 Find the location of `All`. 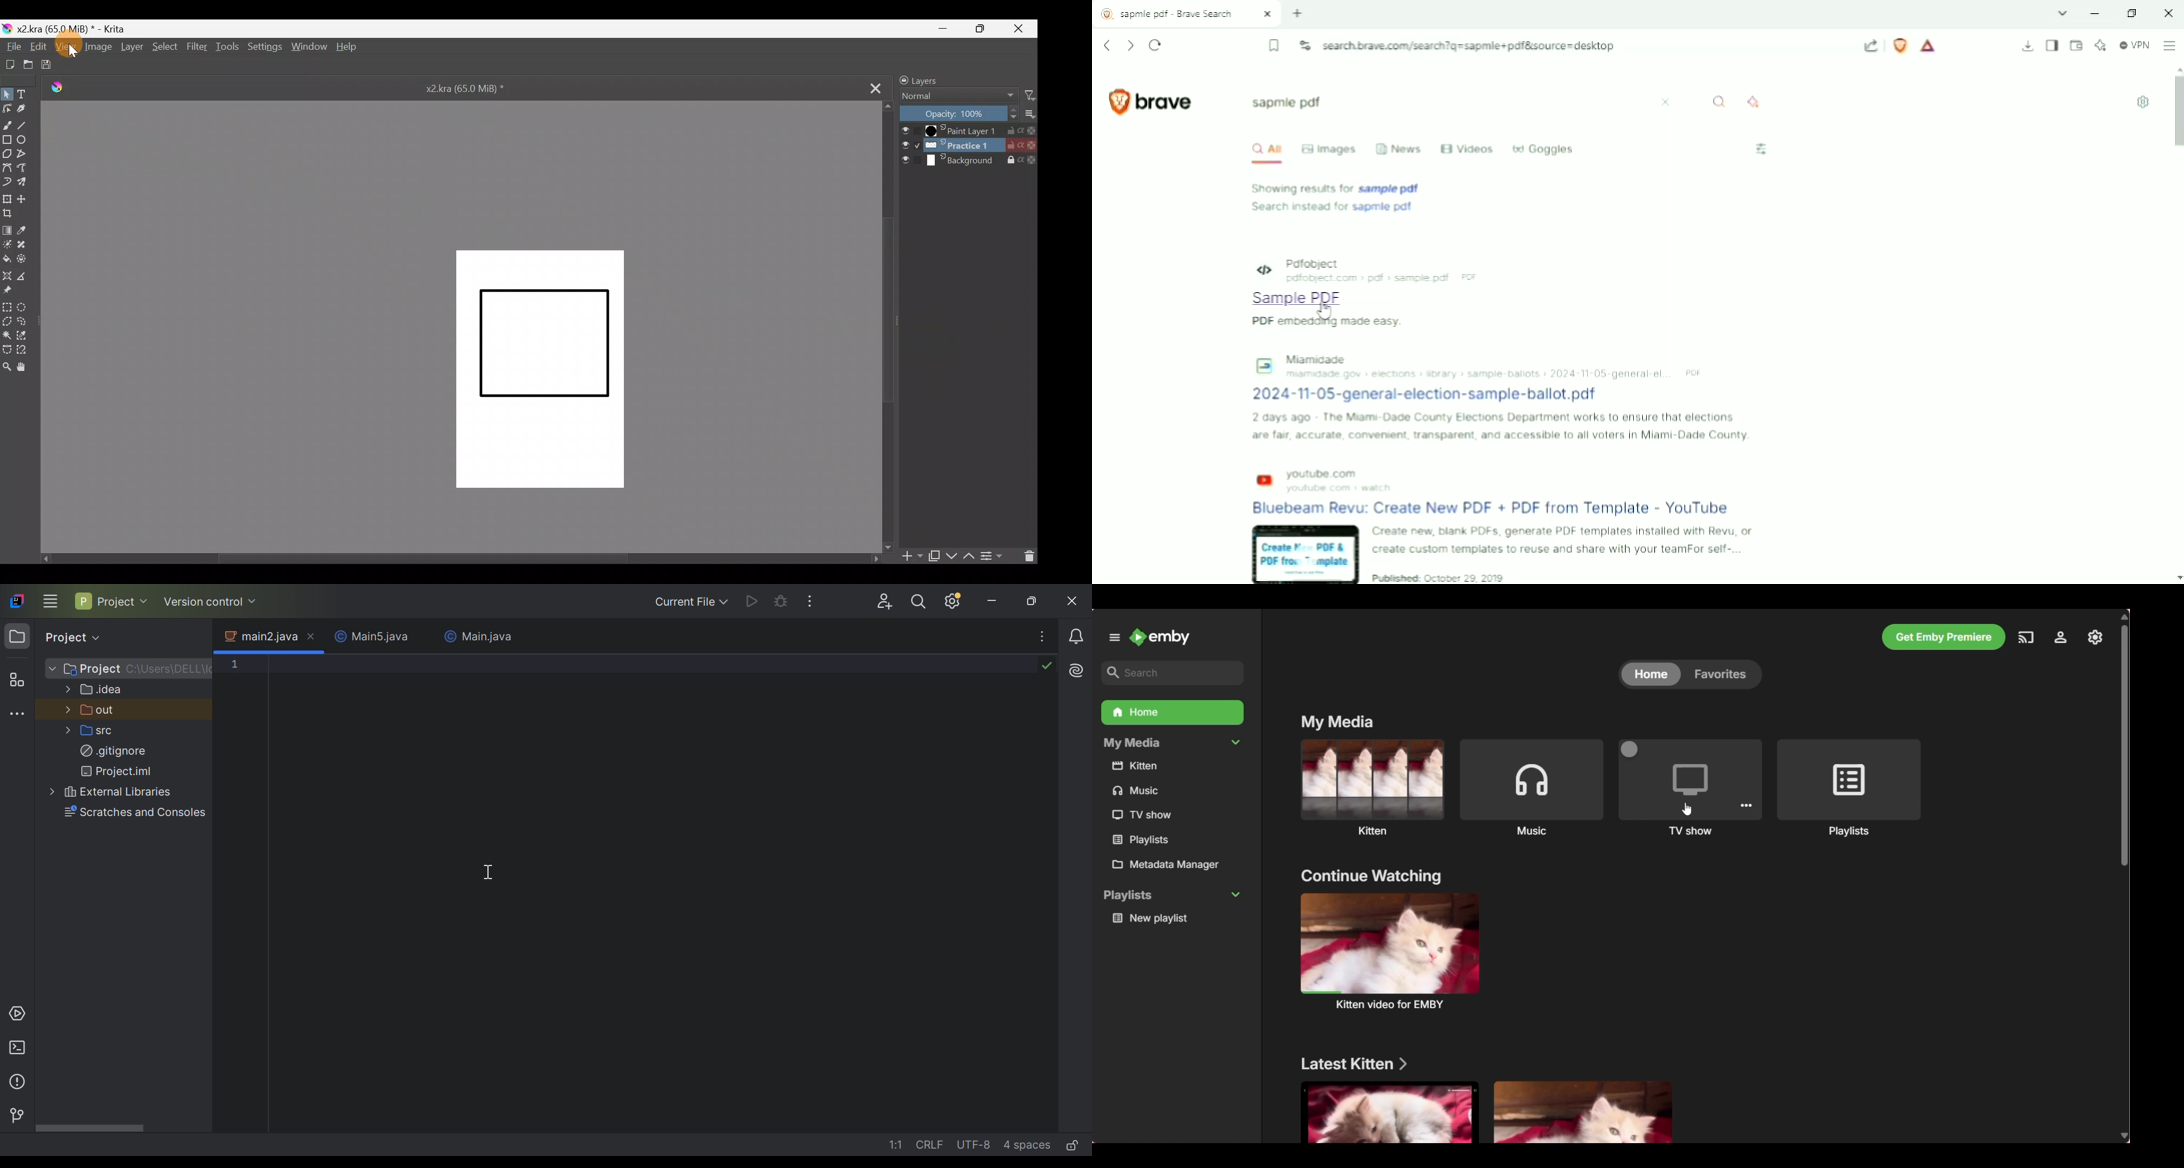

All is located at coordinates (1264, 151).